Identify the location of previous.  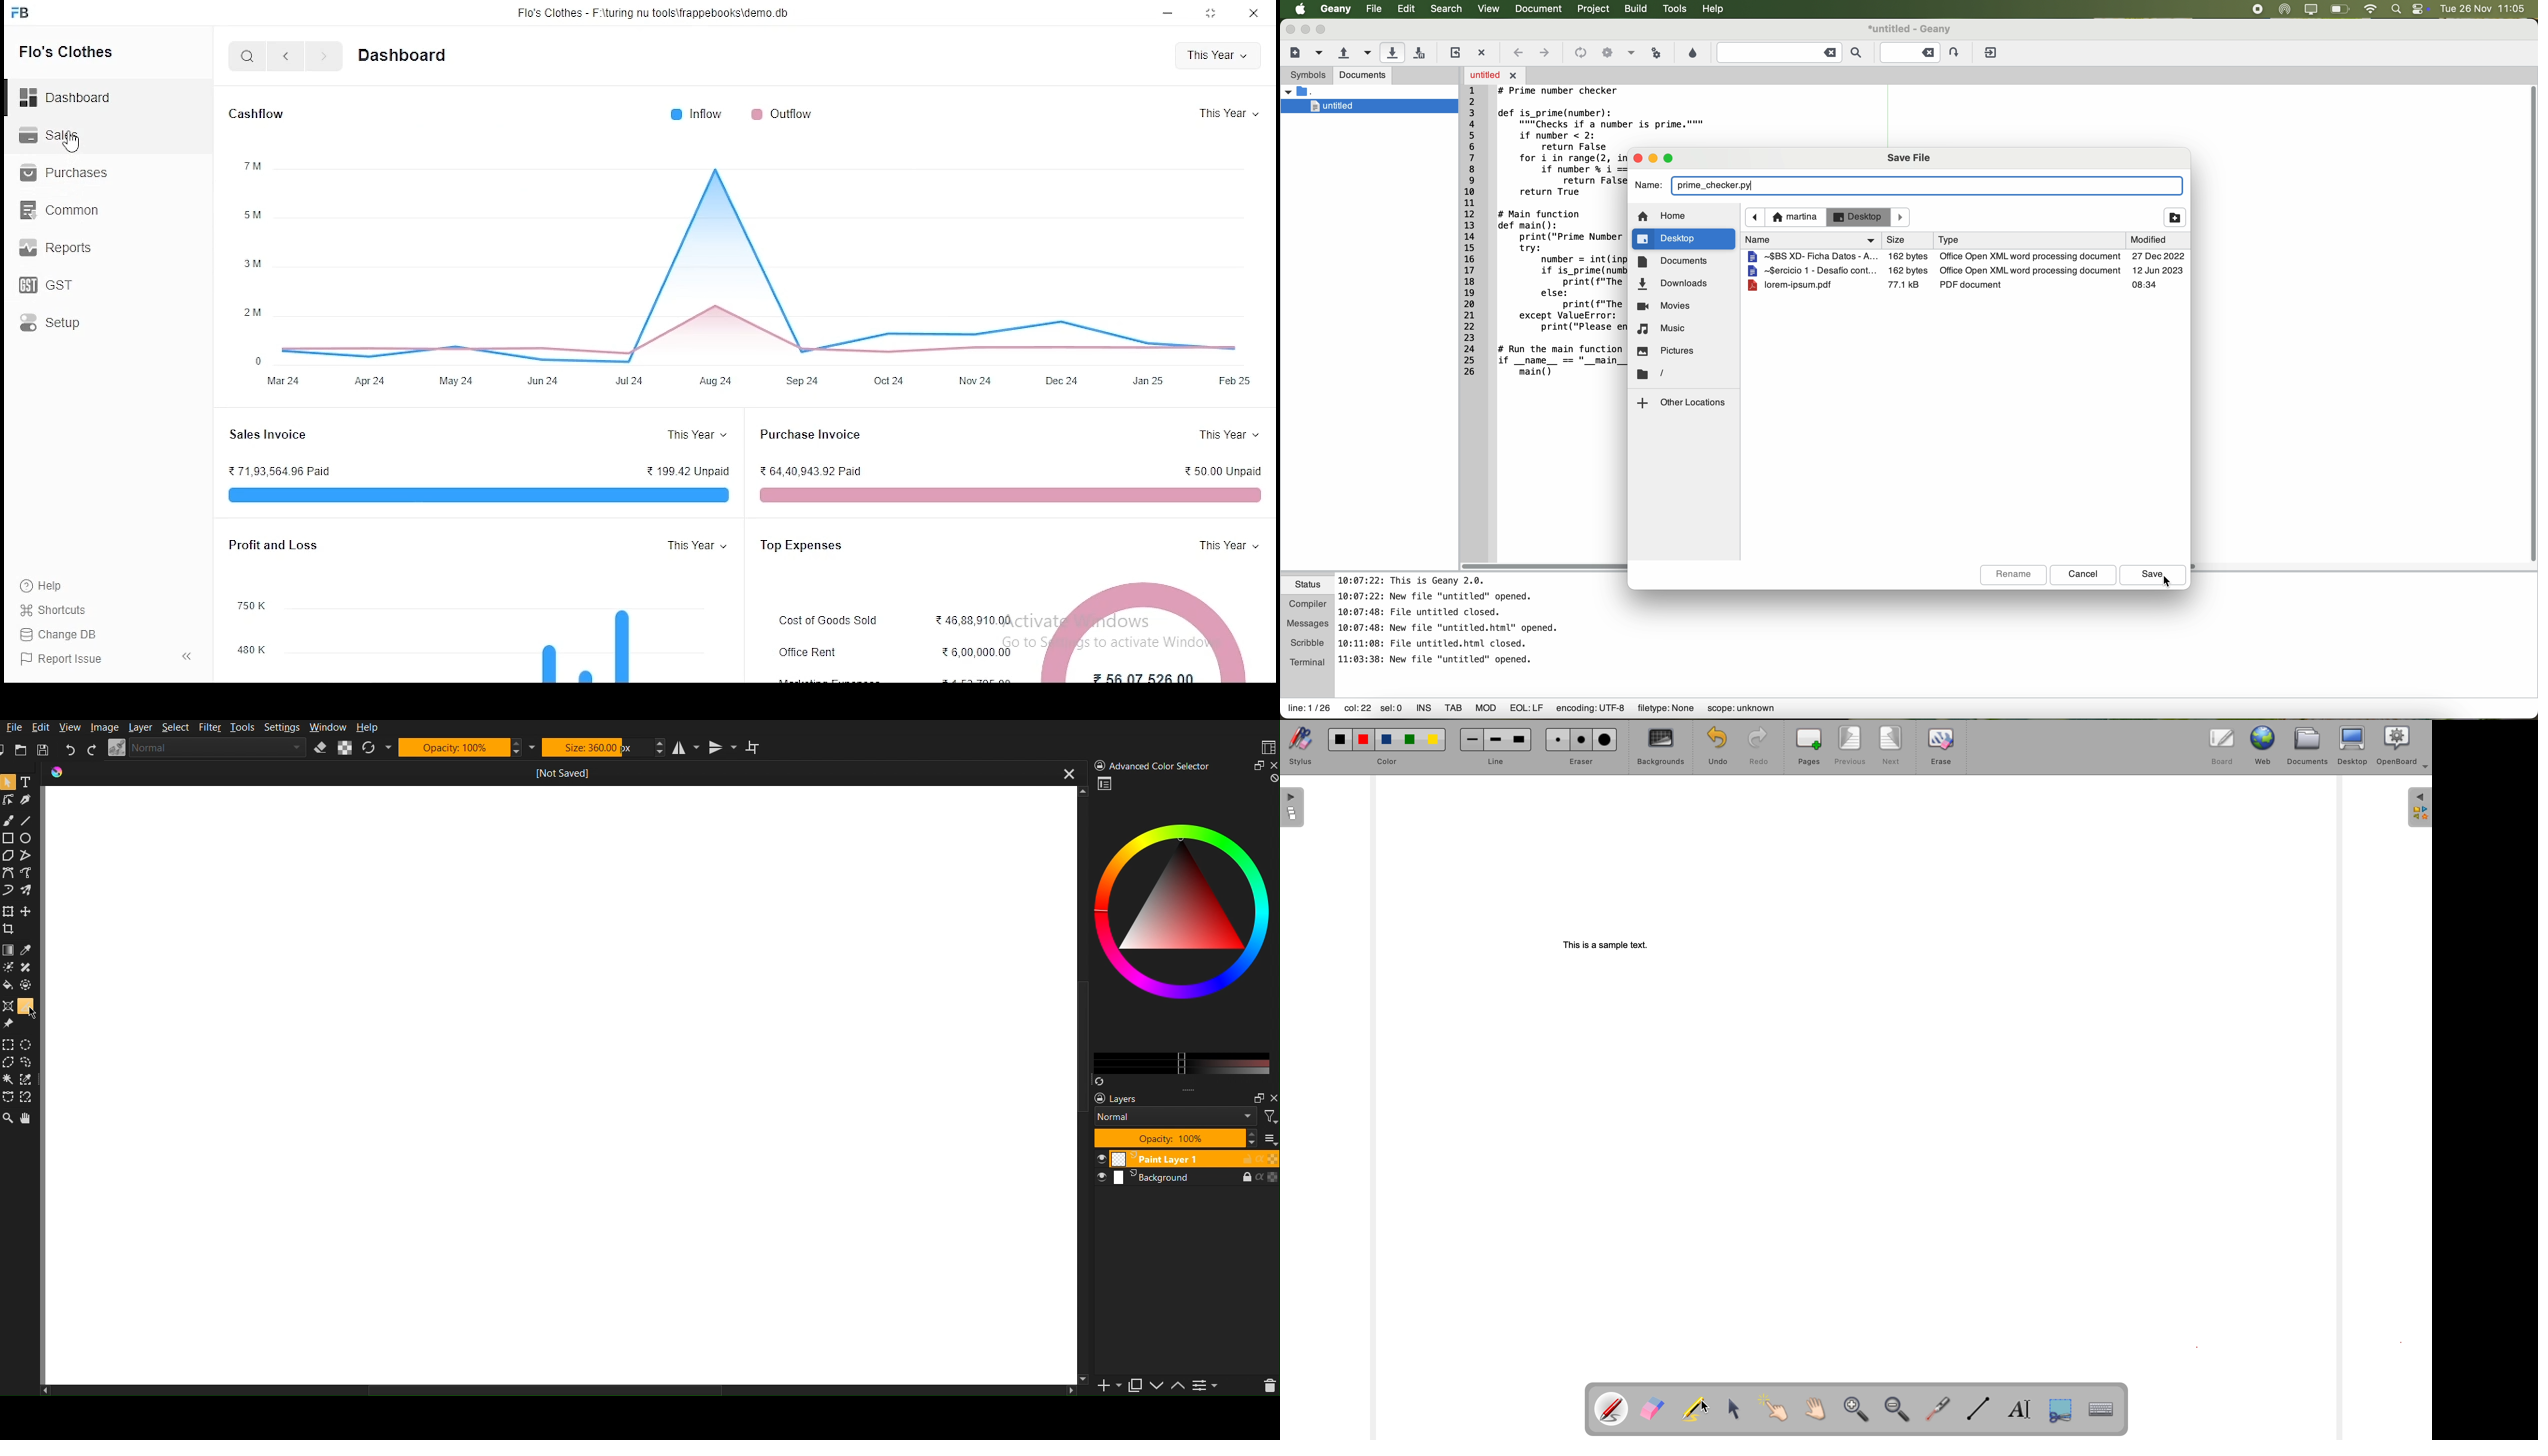
(285, 56).